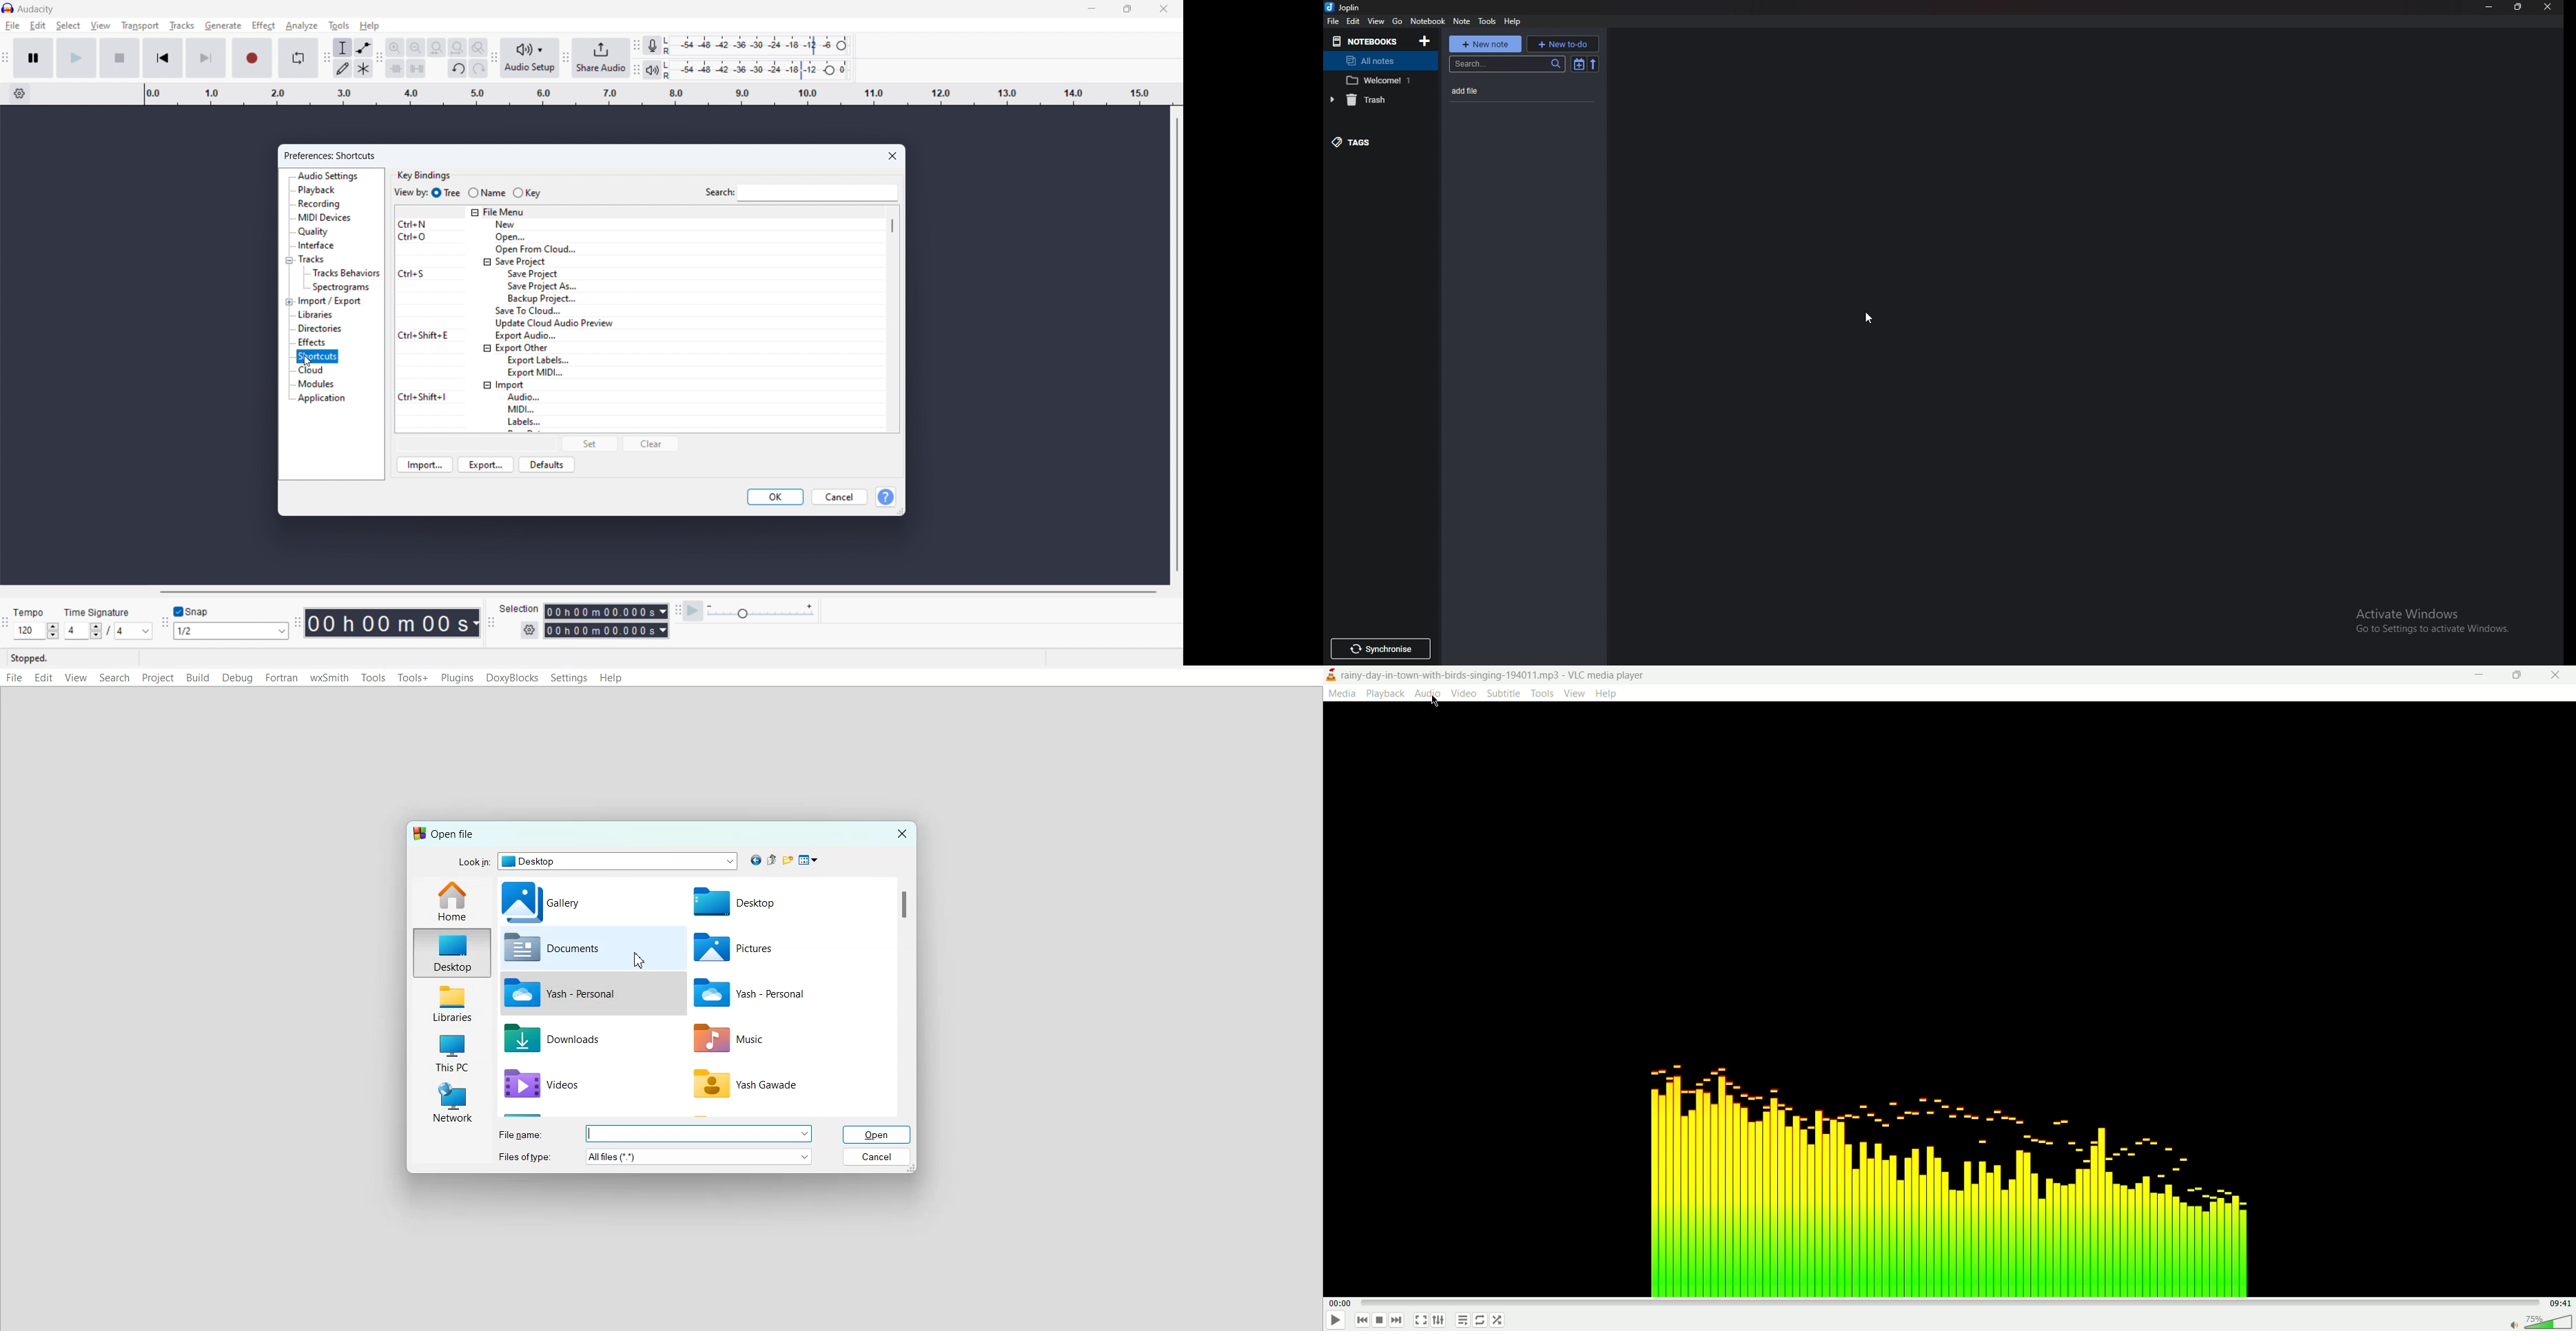 Image resolution: width=2576 pixels, height=1344 pixels. I want to click on File name, so click(523, 1133).